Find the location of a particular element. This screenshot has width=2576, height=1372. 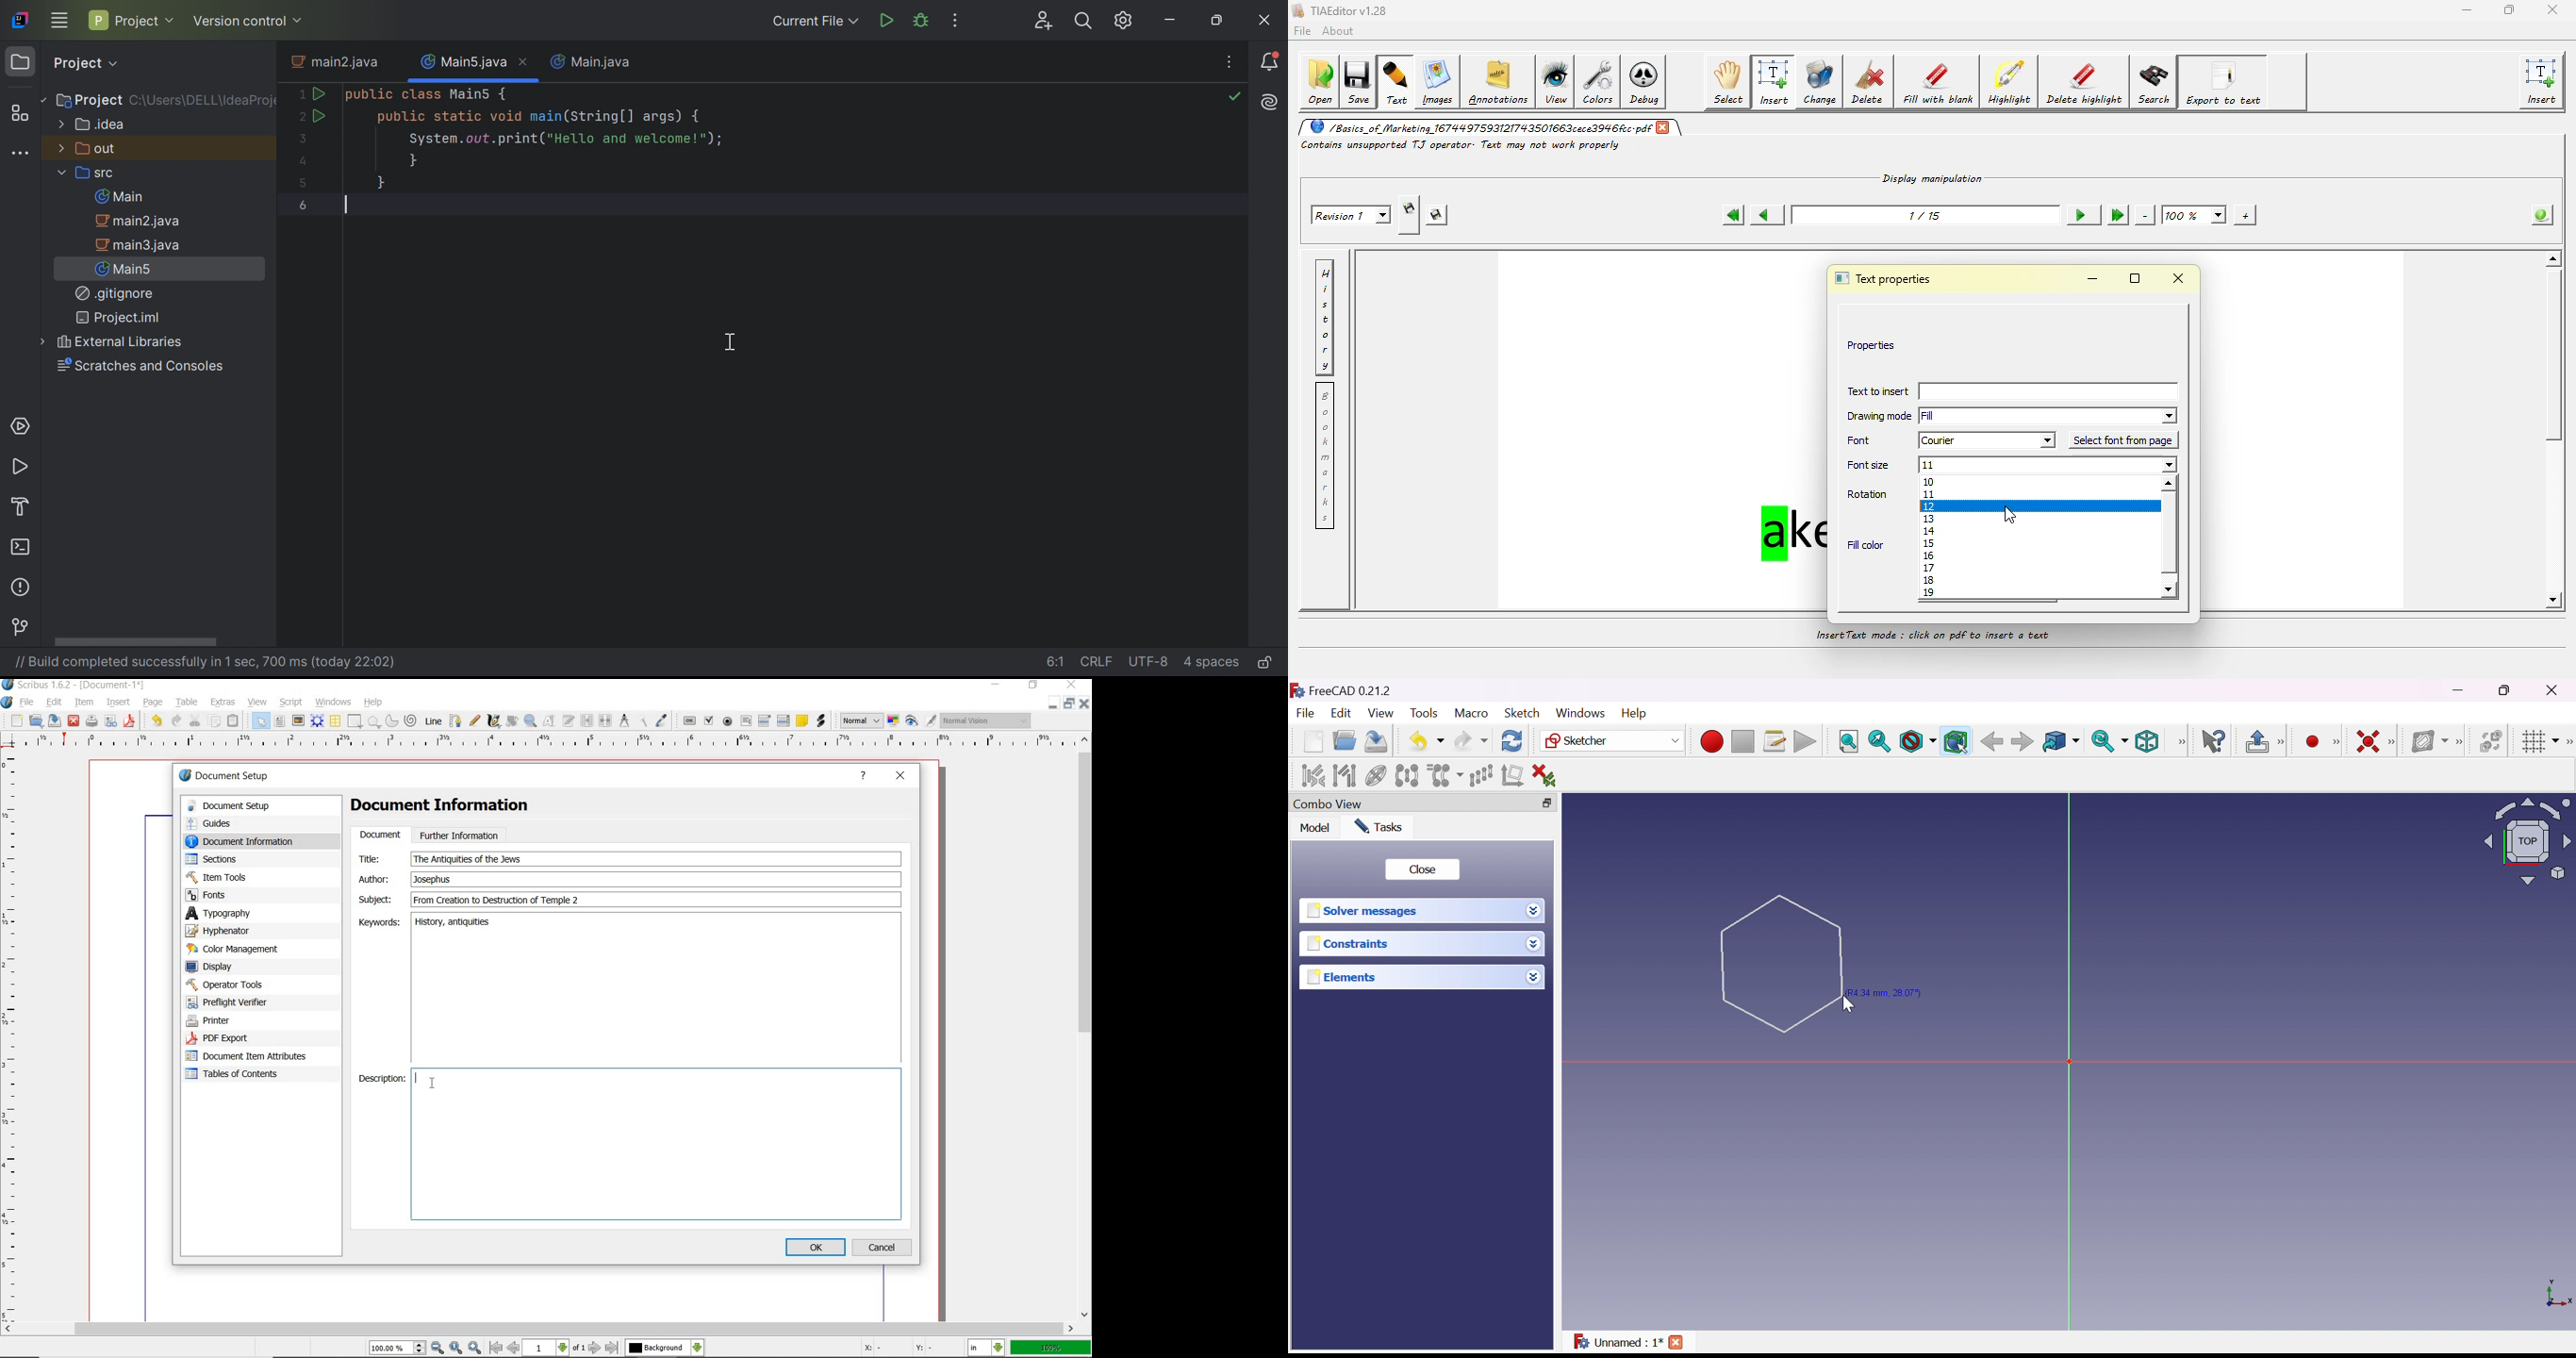

Execute macro is located at coordinates (1805, 743).